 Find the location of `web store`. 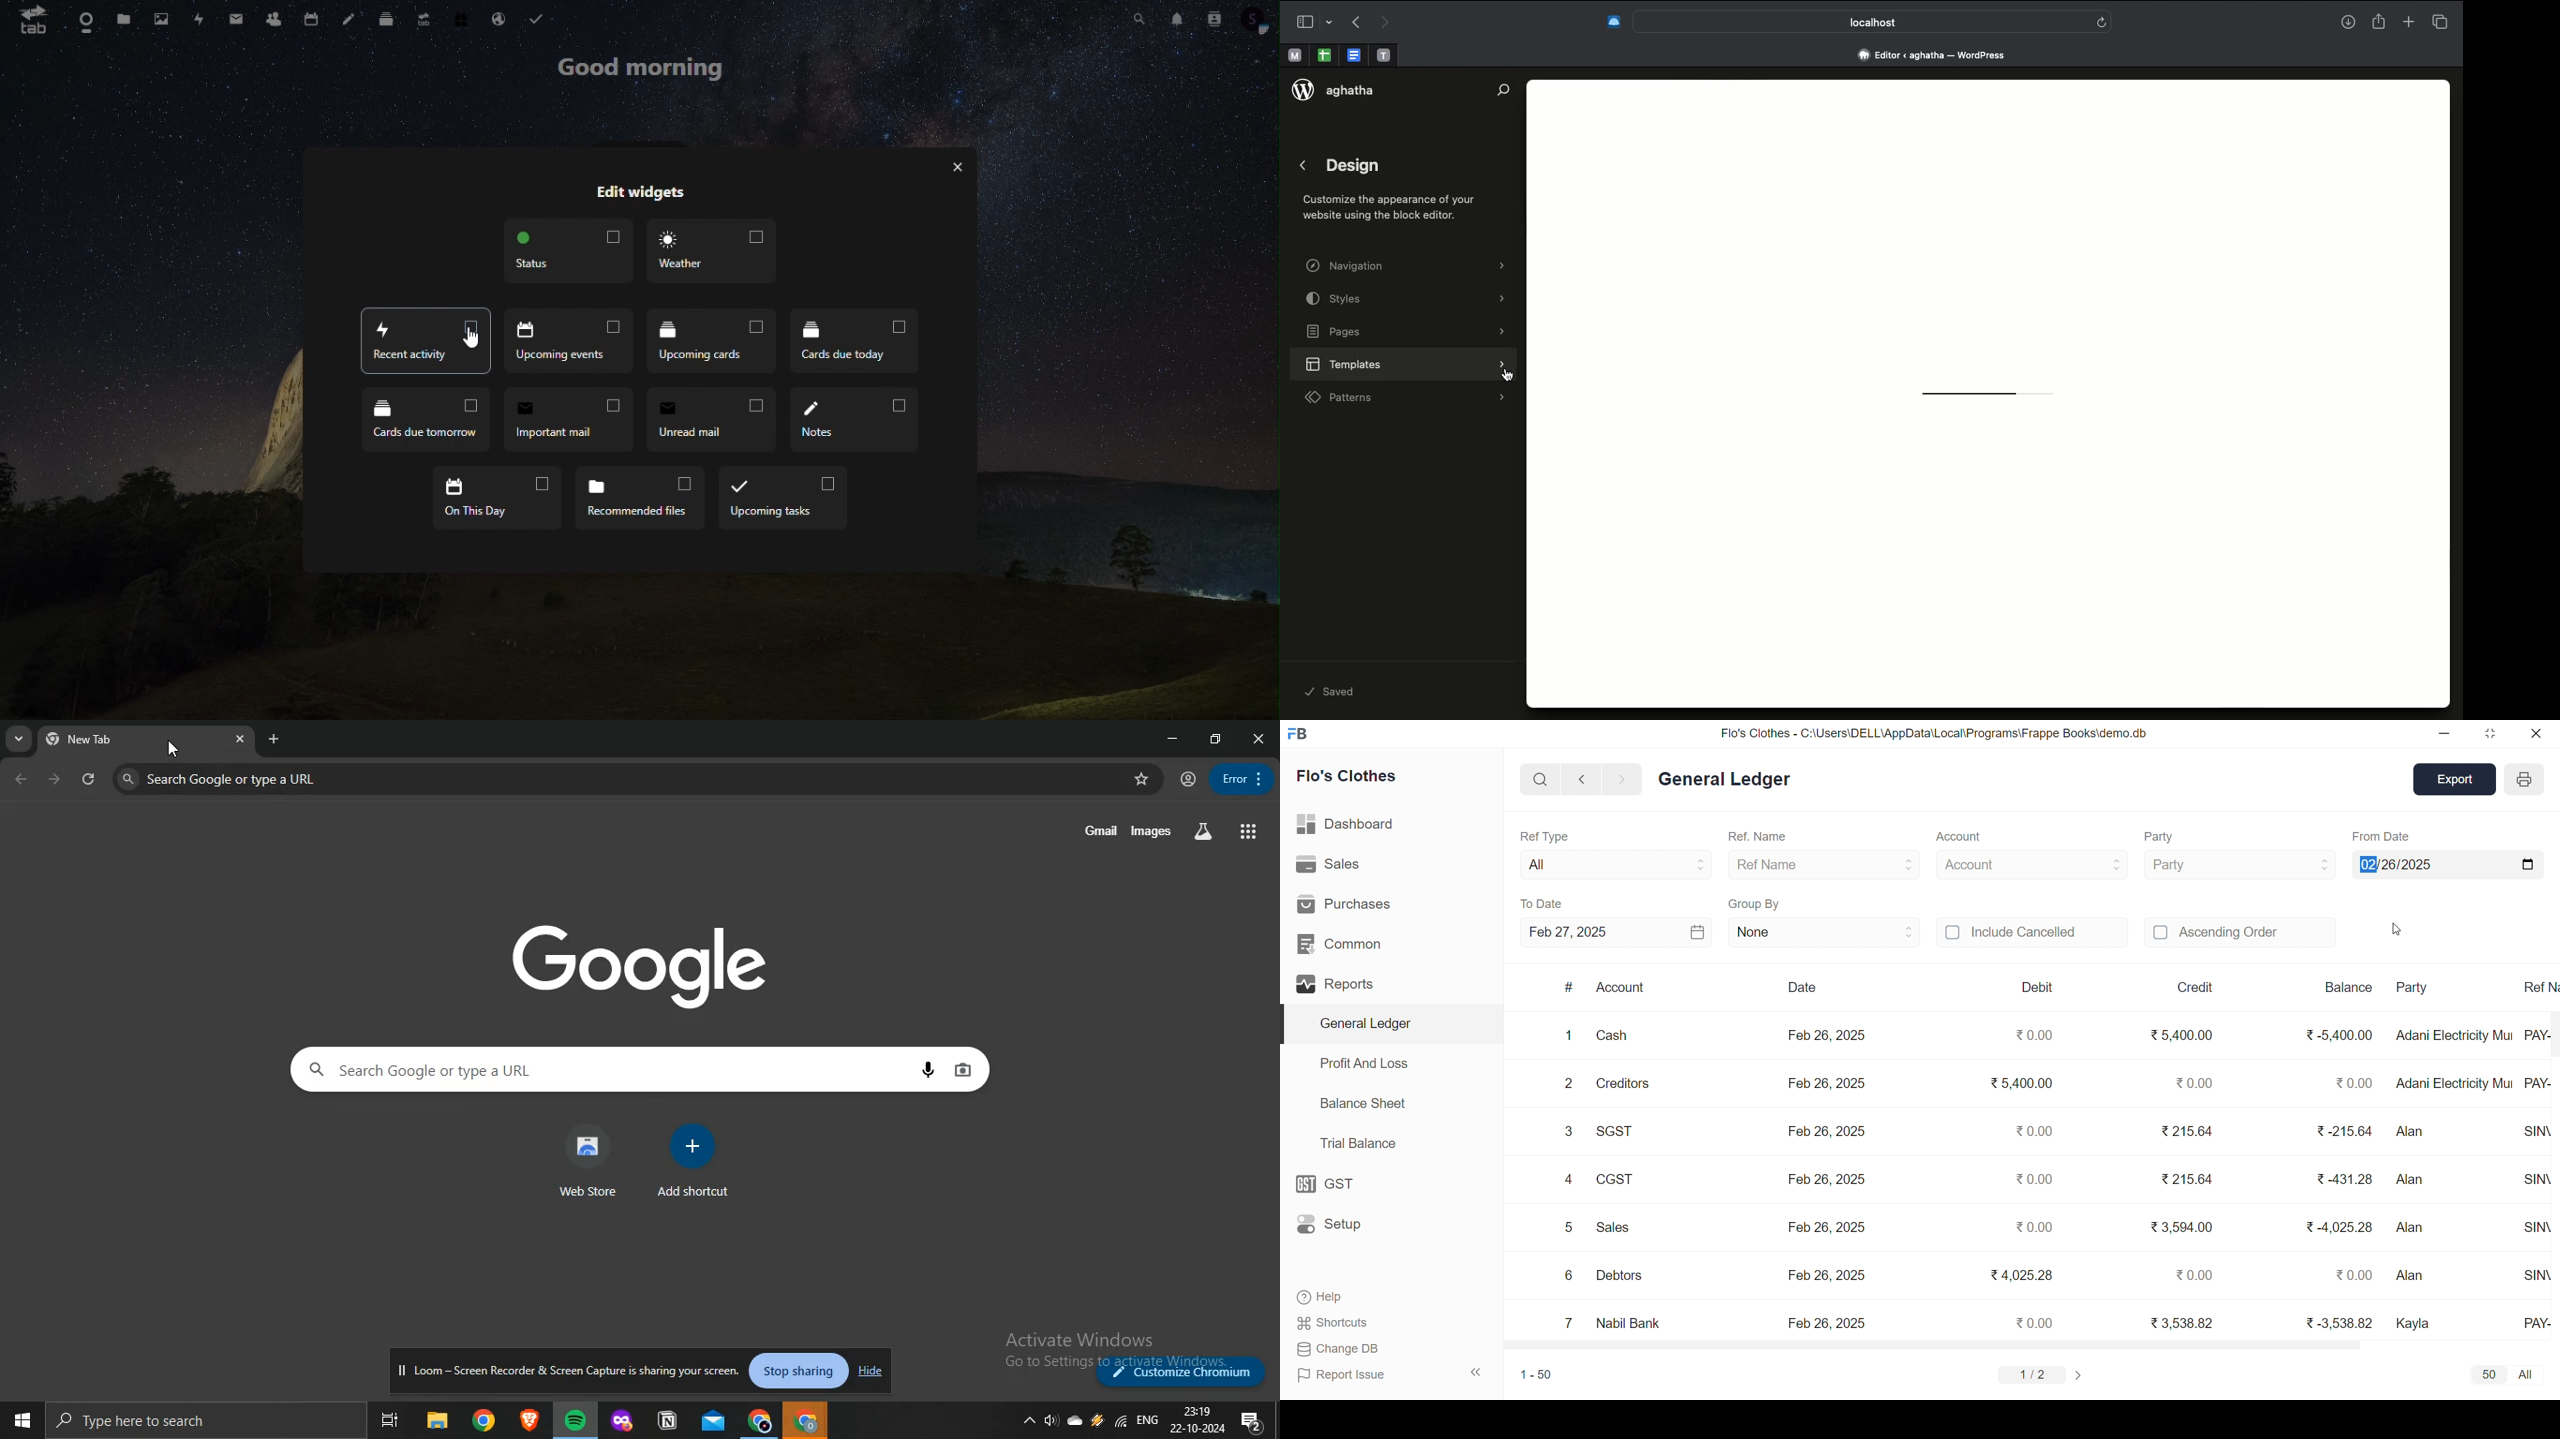

web store is located at coordinates (588, 1161).